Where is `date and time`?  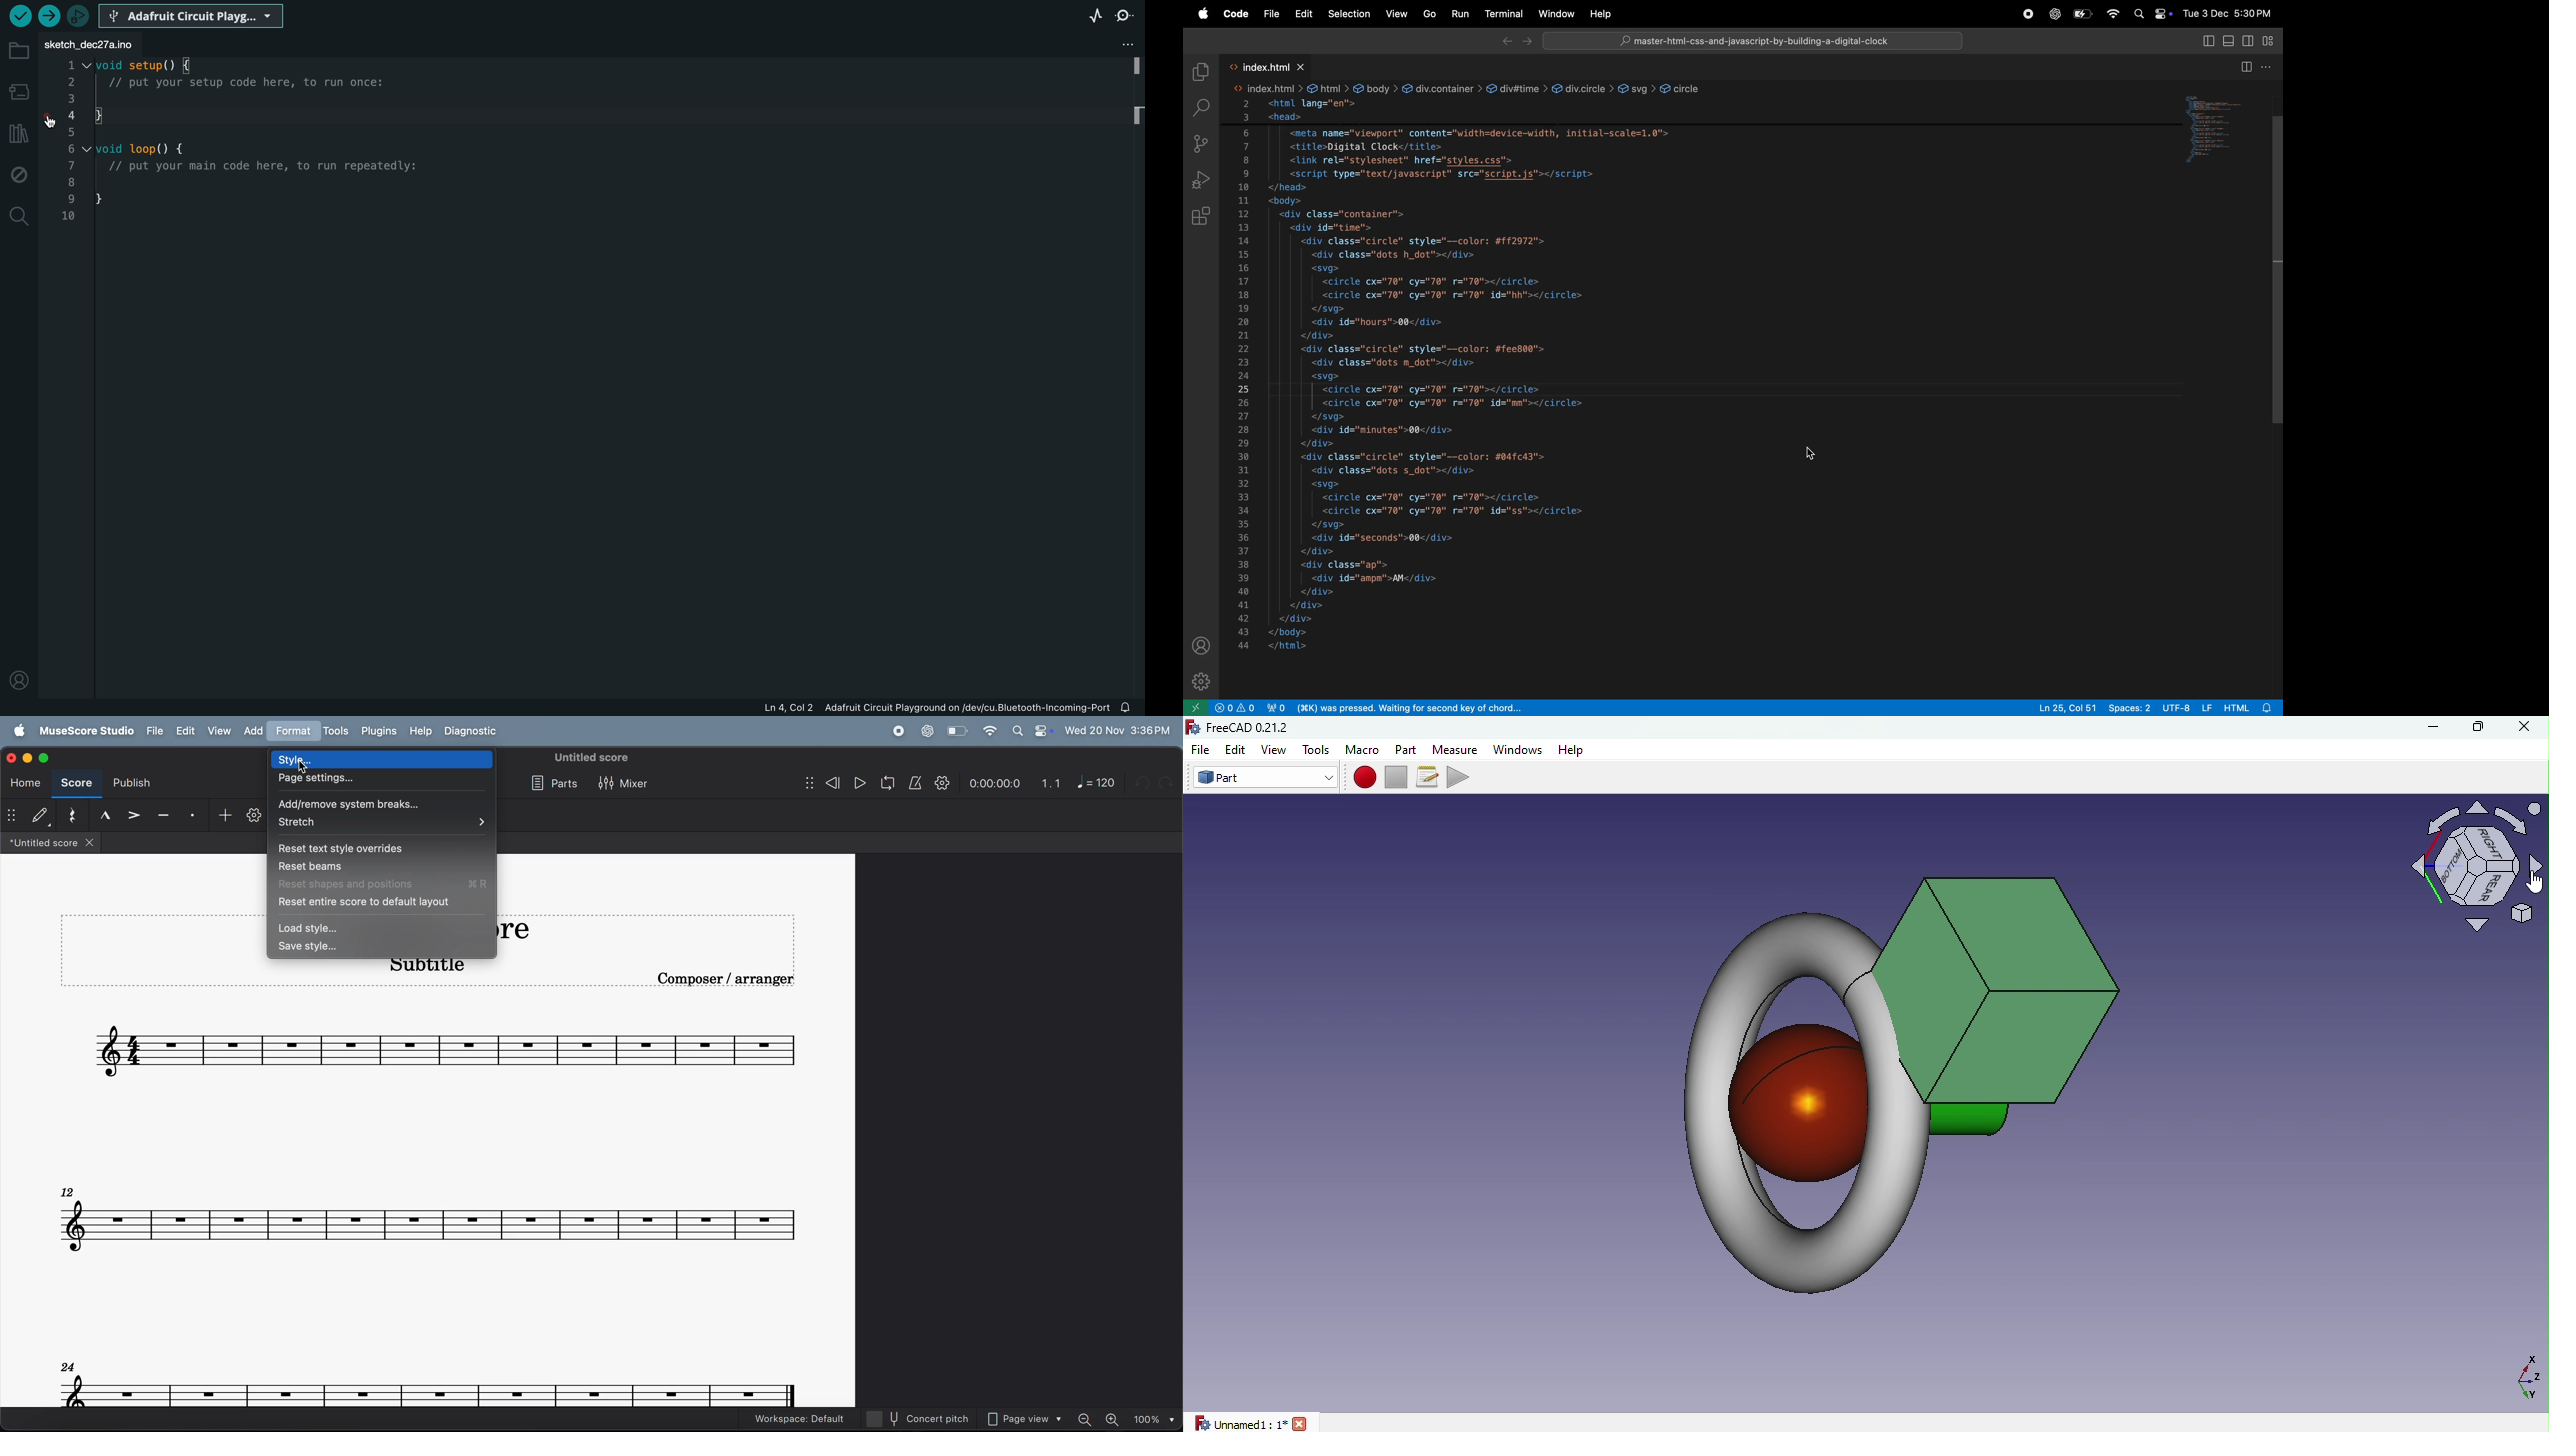 date and time is located at coordinates (1119, 728).